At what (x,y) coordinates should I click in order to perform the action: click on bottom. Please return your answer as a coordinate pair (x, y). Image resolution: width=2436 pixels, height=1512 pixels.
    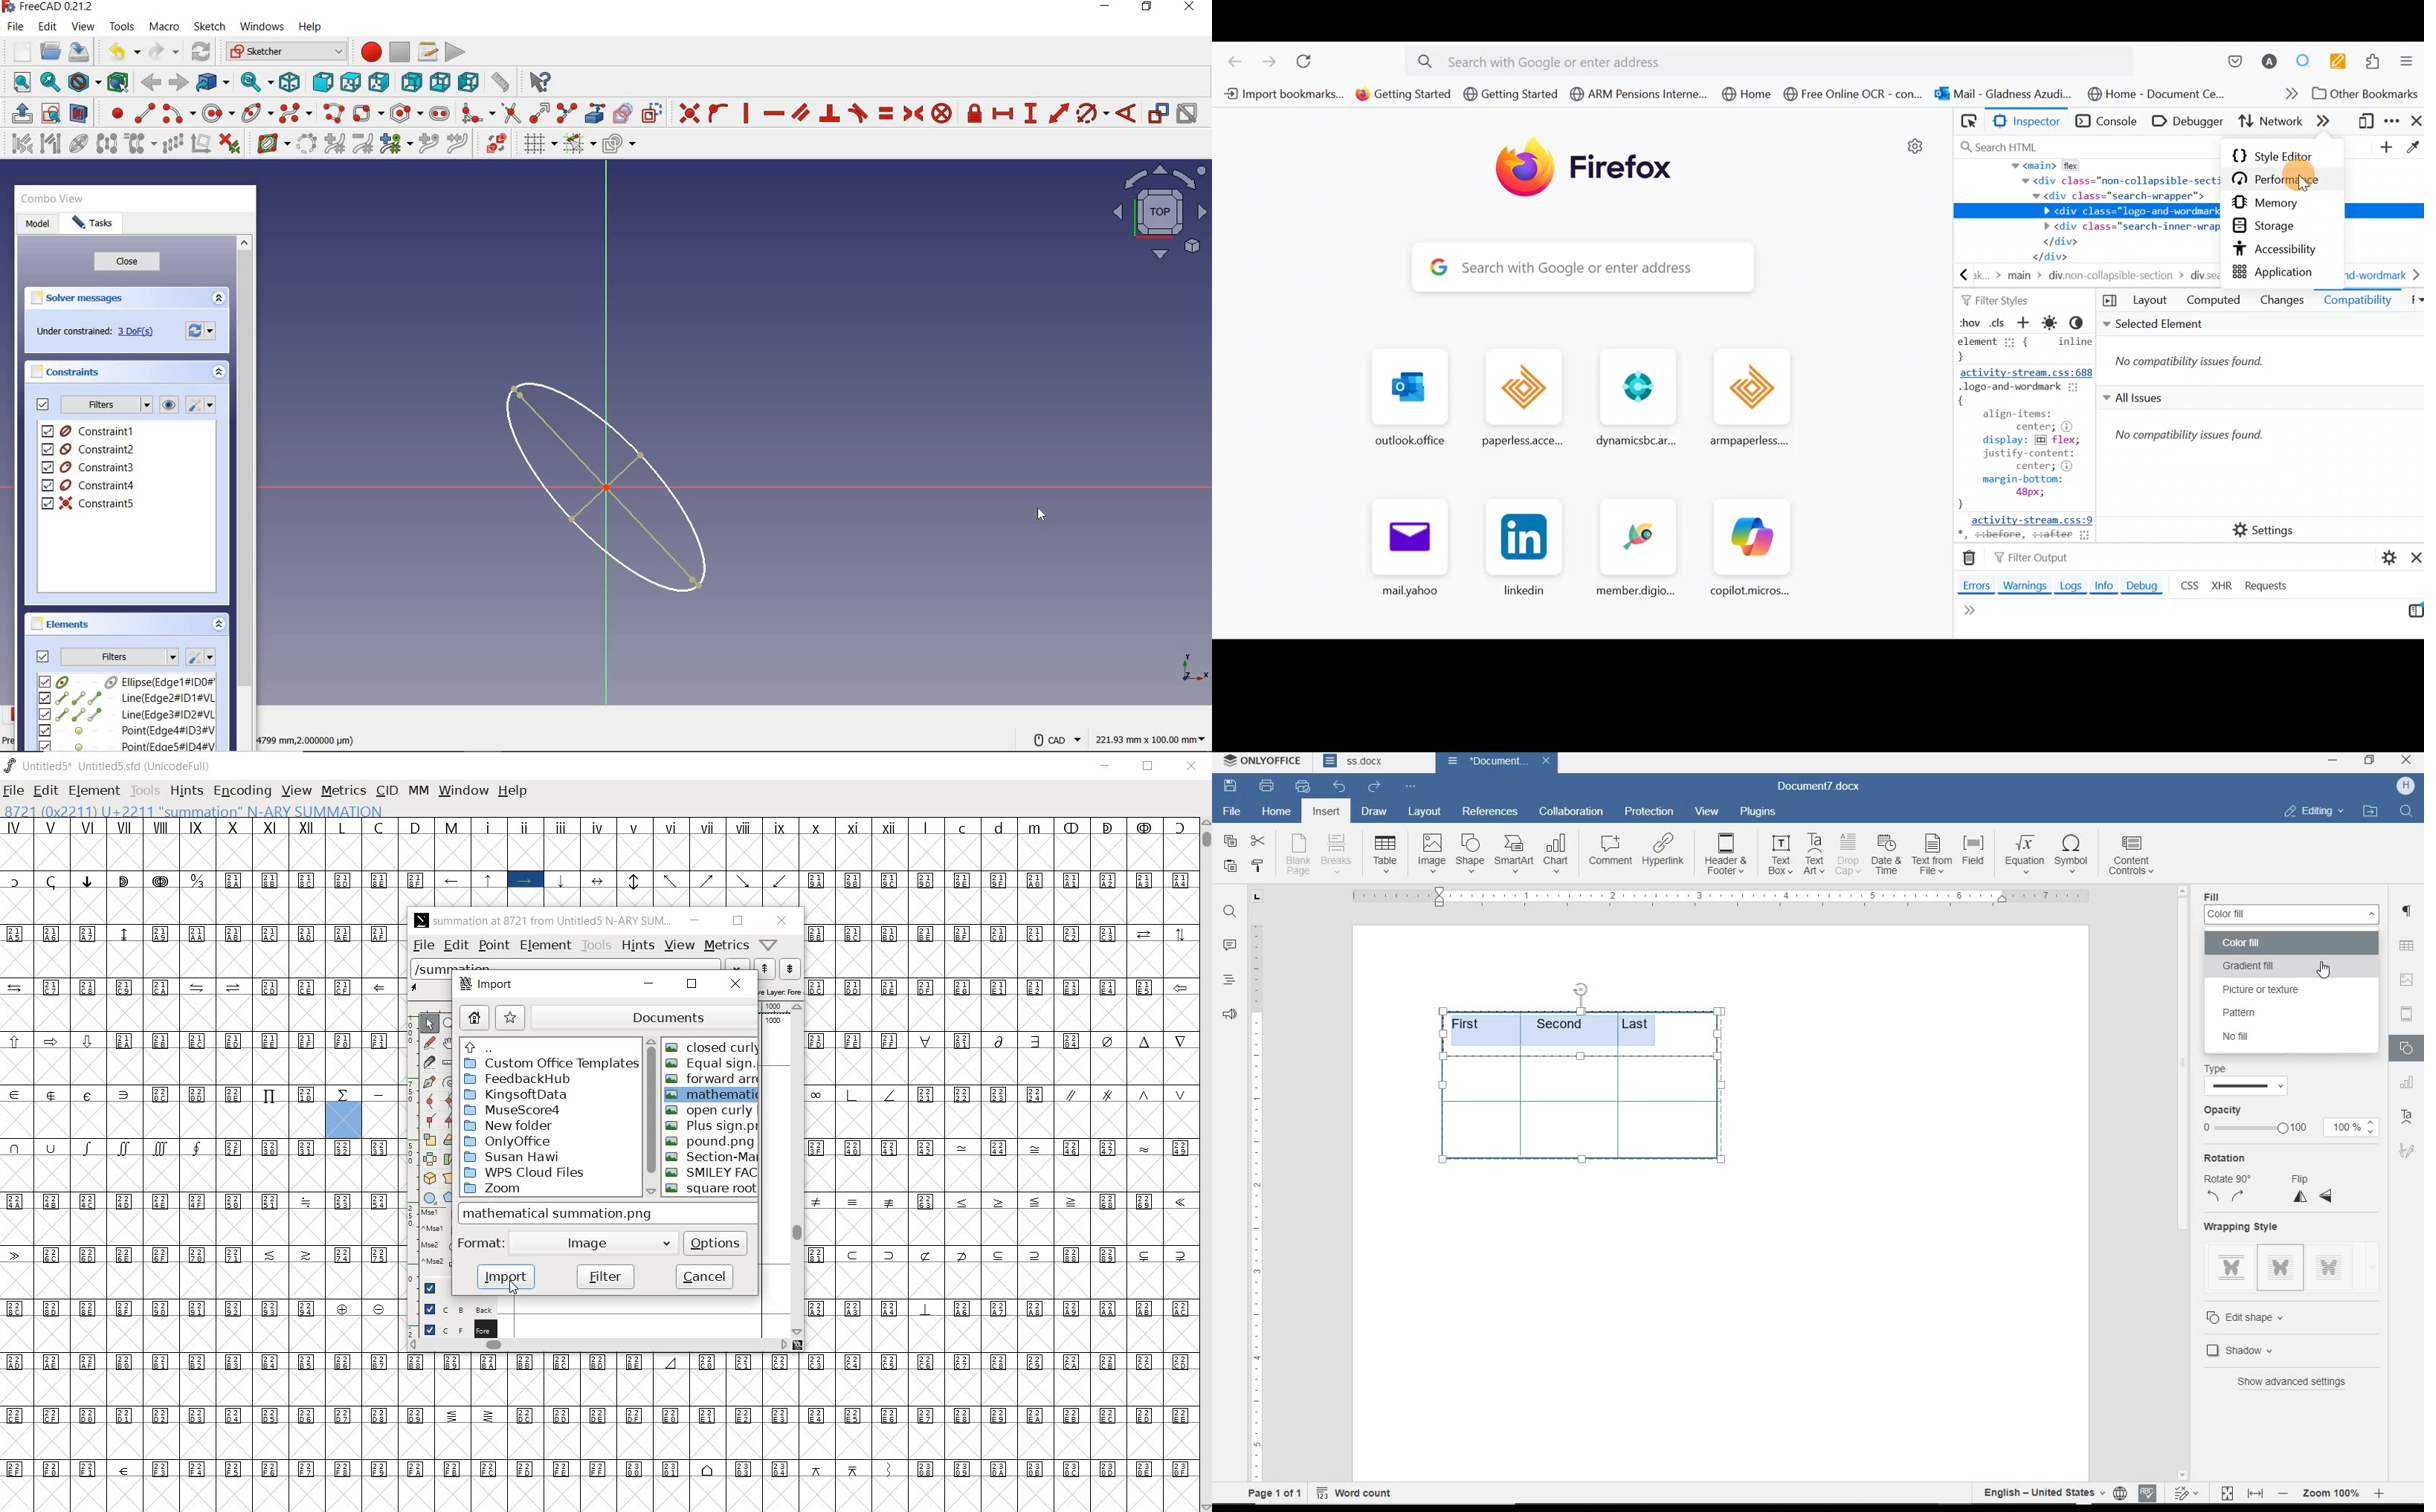
    Looking at the image, I should click on (440, 80).